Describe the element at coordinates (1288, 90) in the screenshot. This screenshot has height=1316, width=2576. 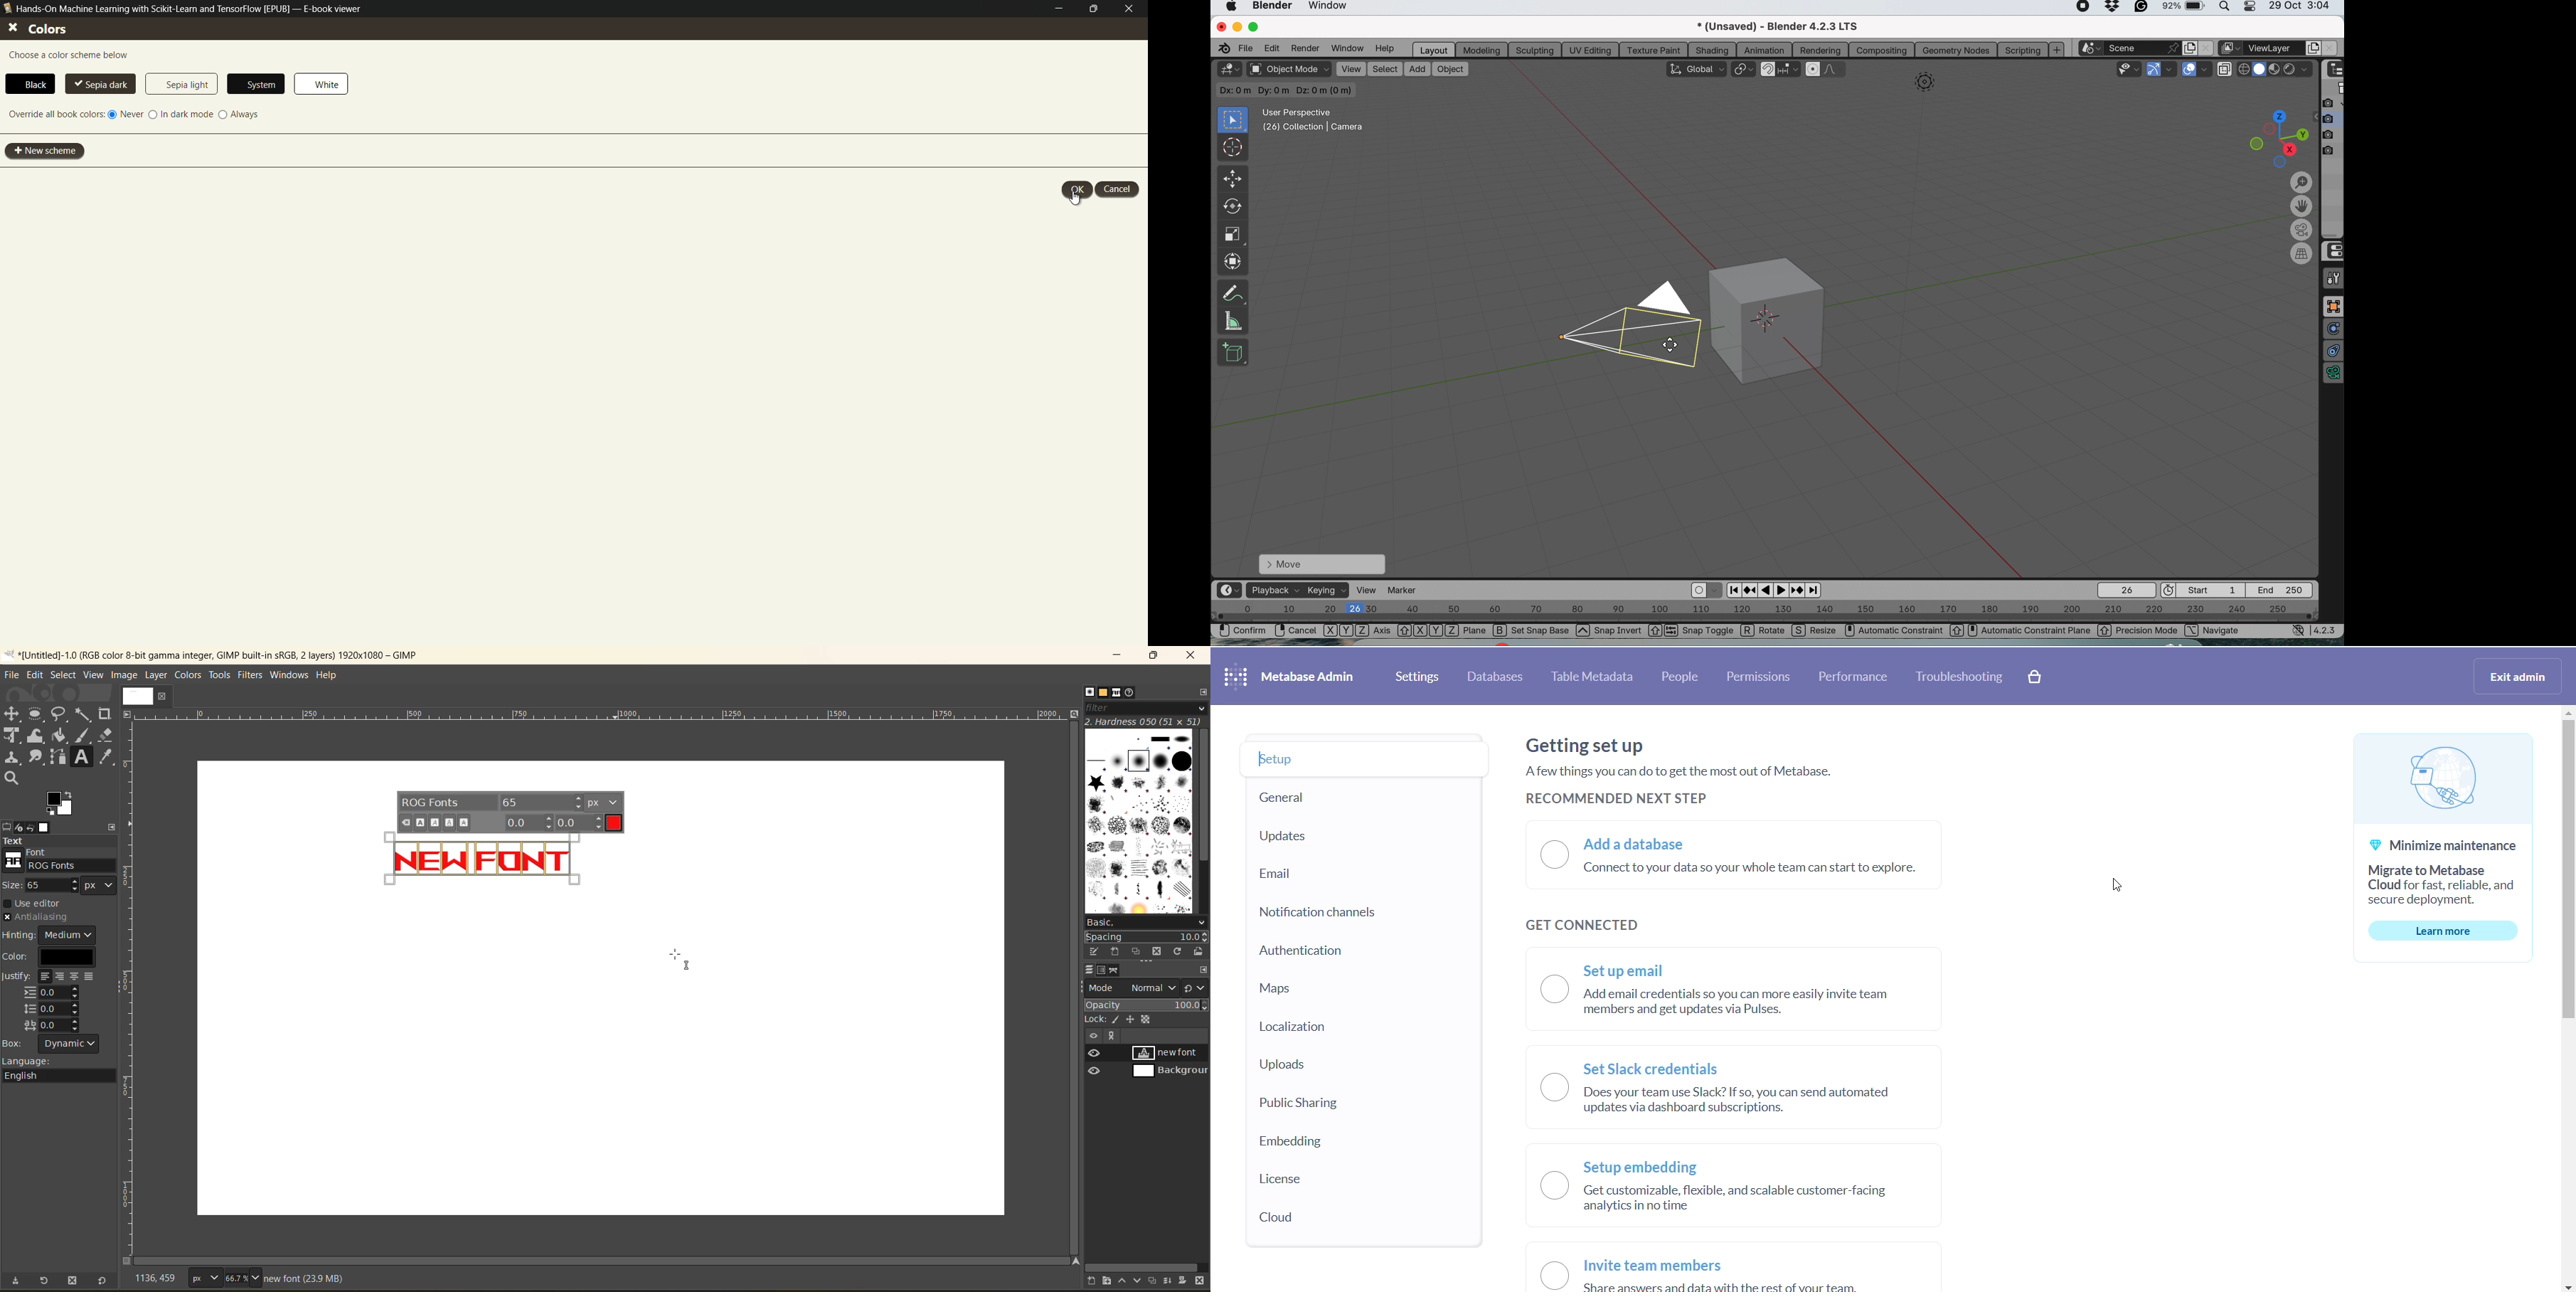
I see `Dc: 0 m Dy: 0 m (0 m)` at that location.